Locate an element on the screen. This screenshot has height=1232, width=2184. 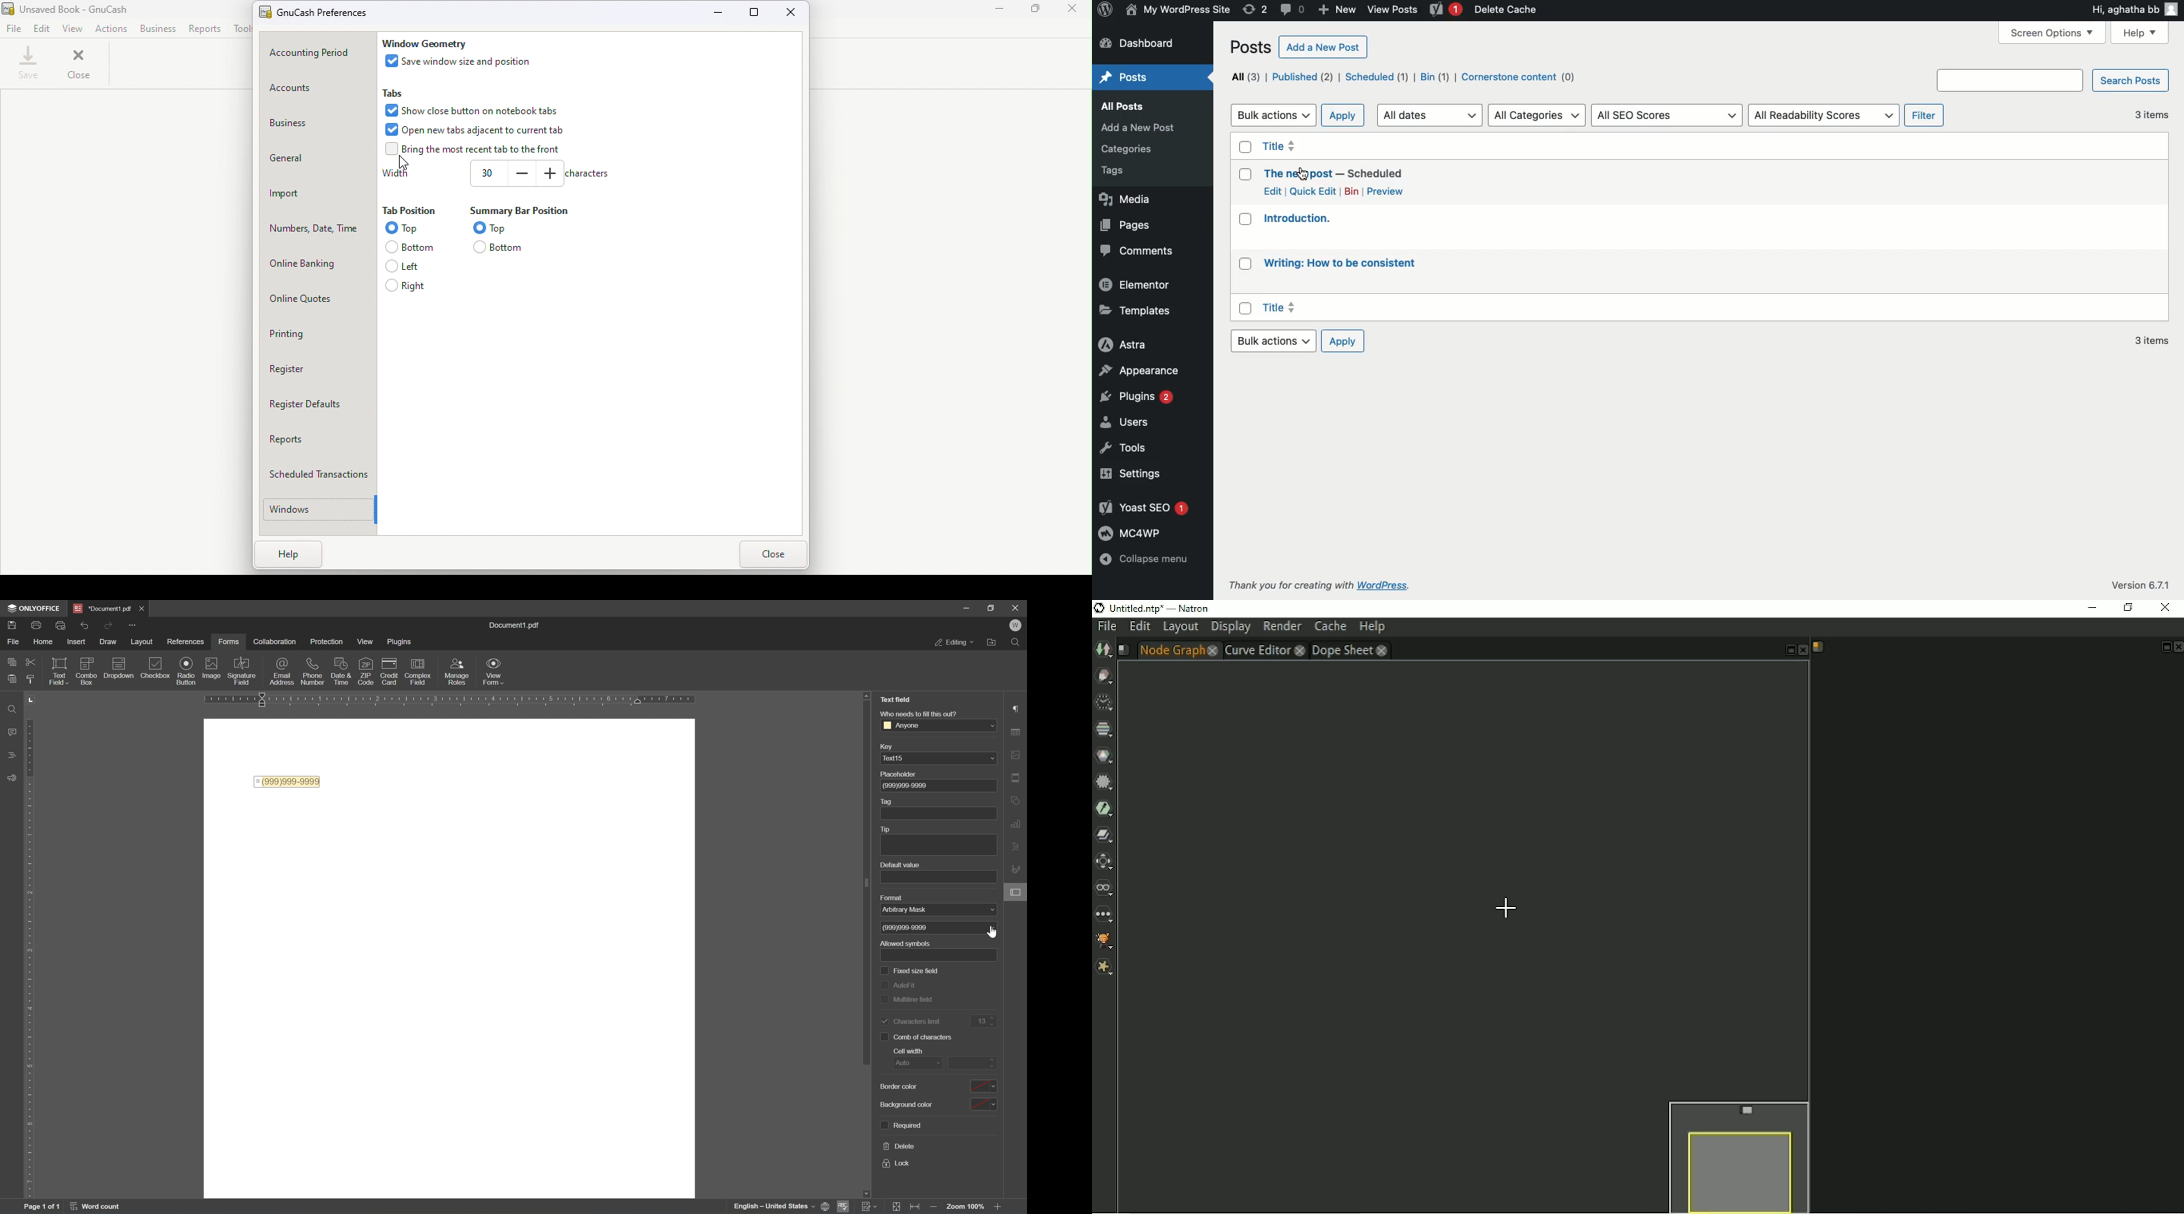
checkbox is located at coordinates (1246, 147).